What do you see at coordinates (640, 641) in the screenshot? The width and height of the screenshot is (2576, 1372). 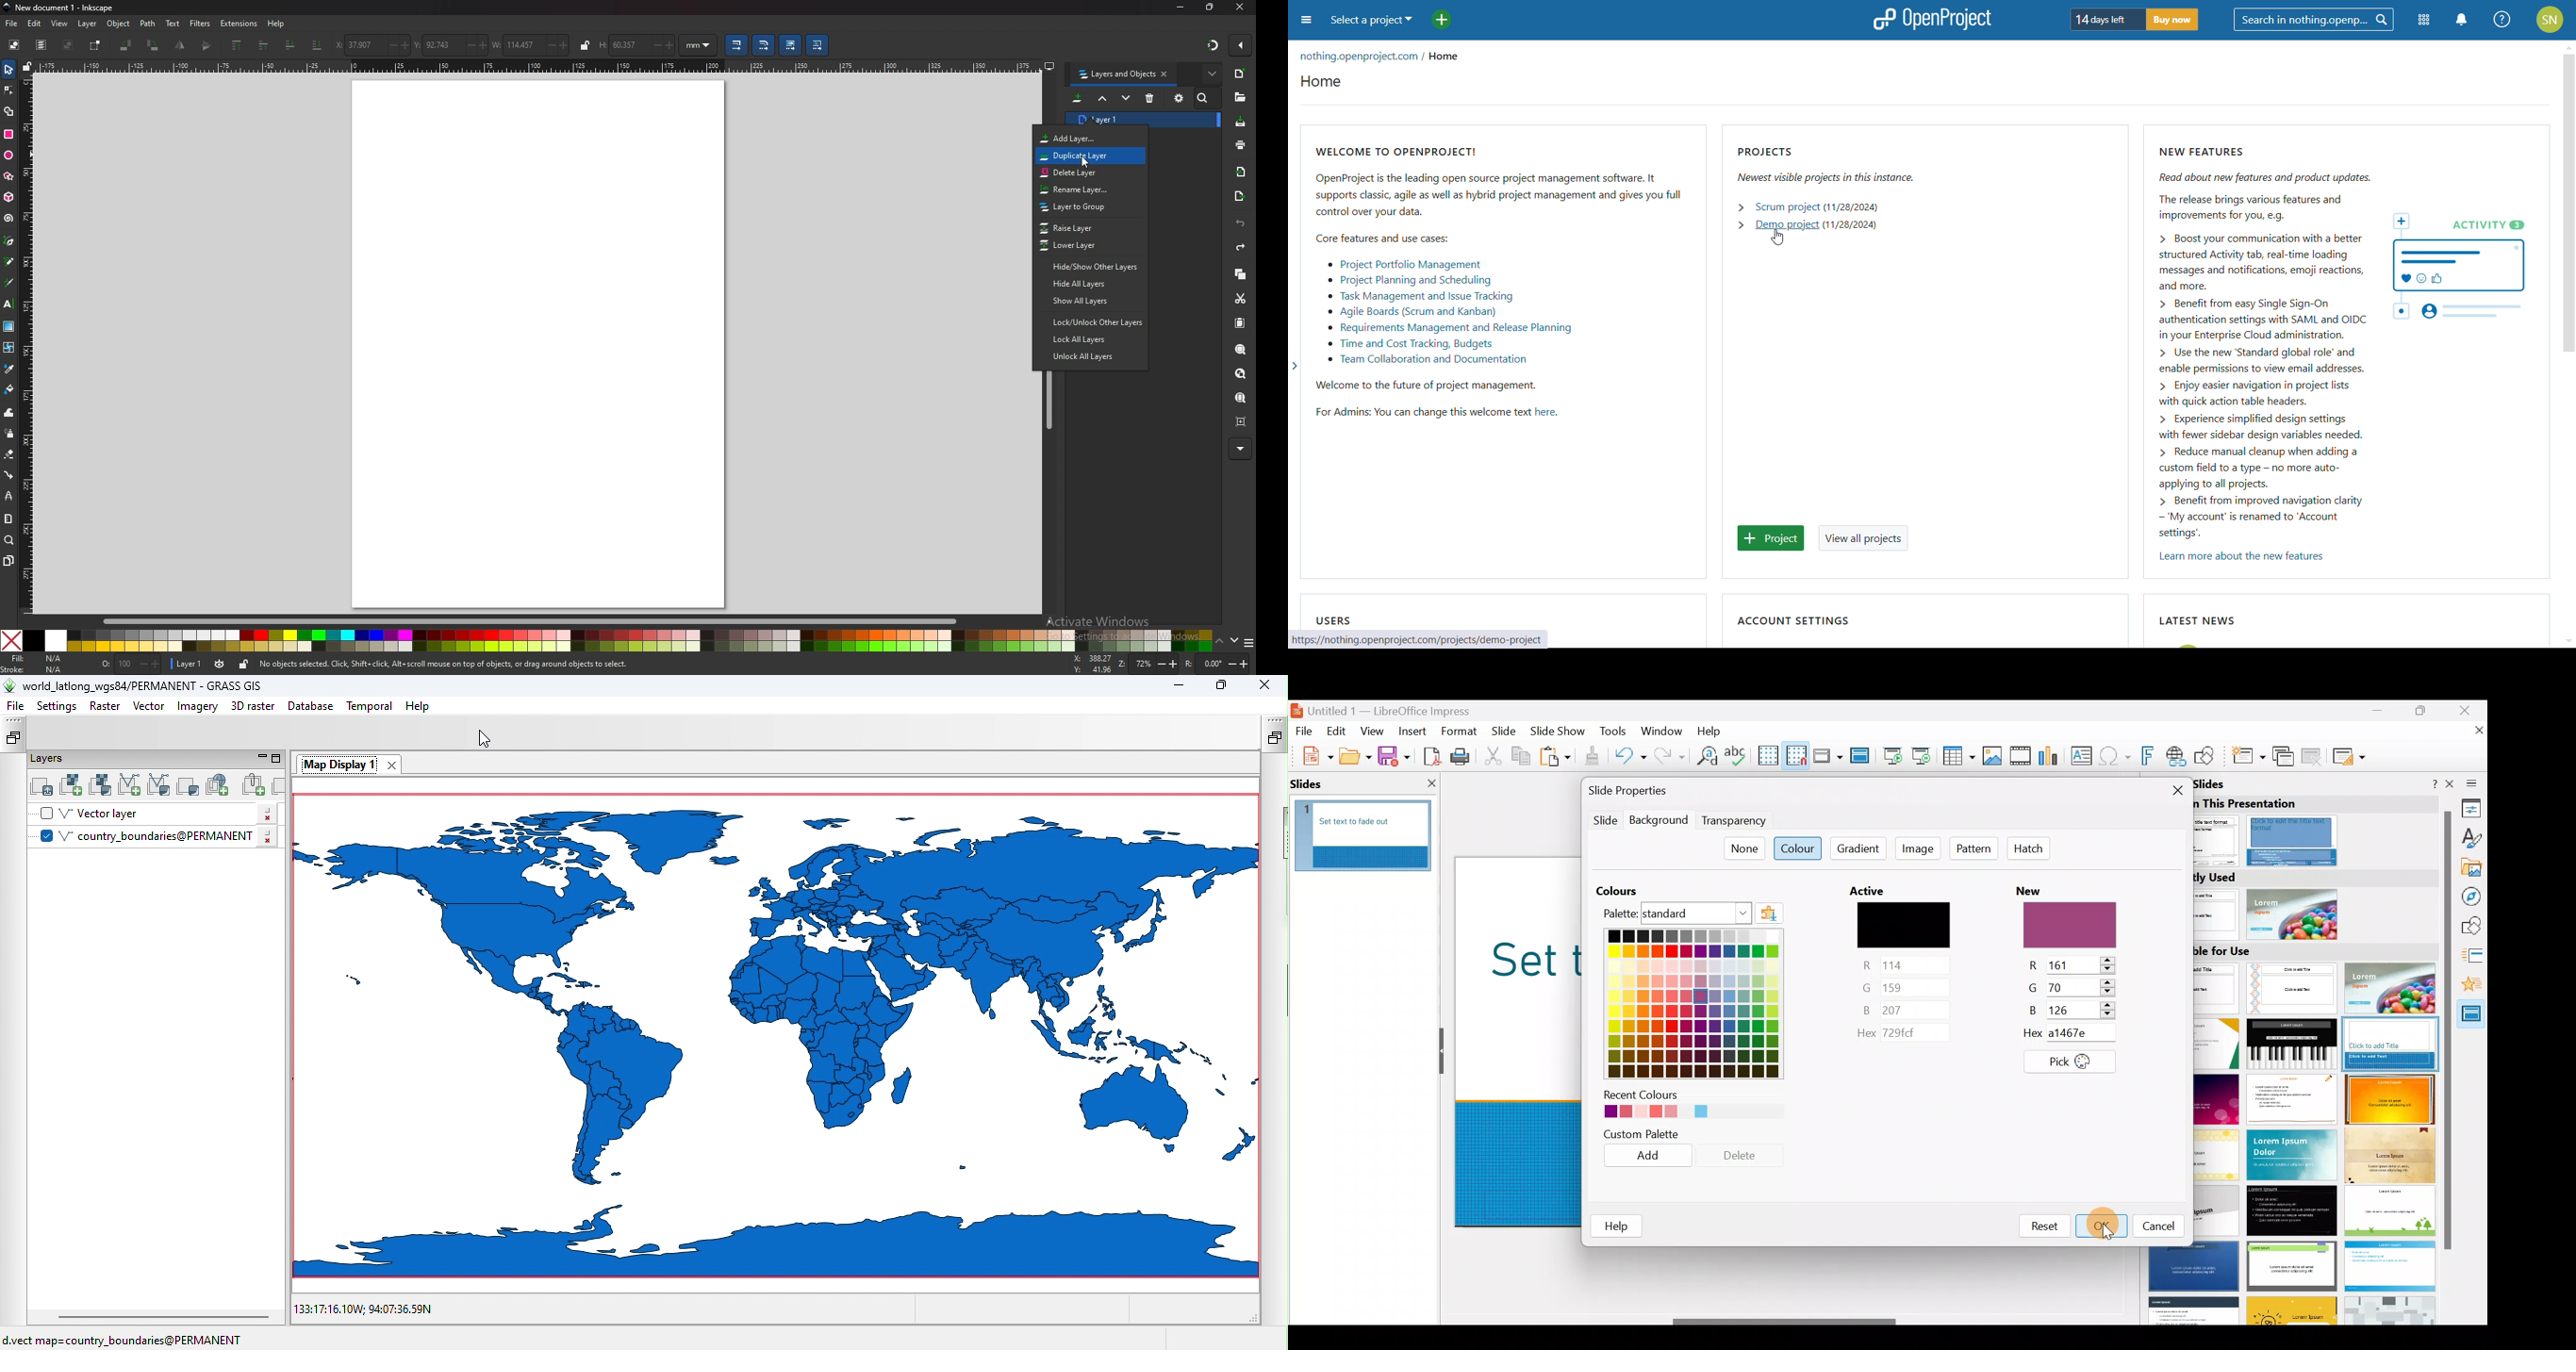 I see `colors` at bounding box center [640, 641].